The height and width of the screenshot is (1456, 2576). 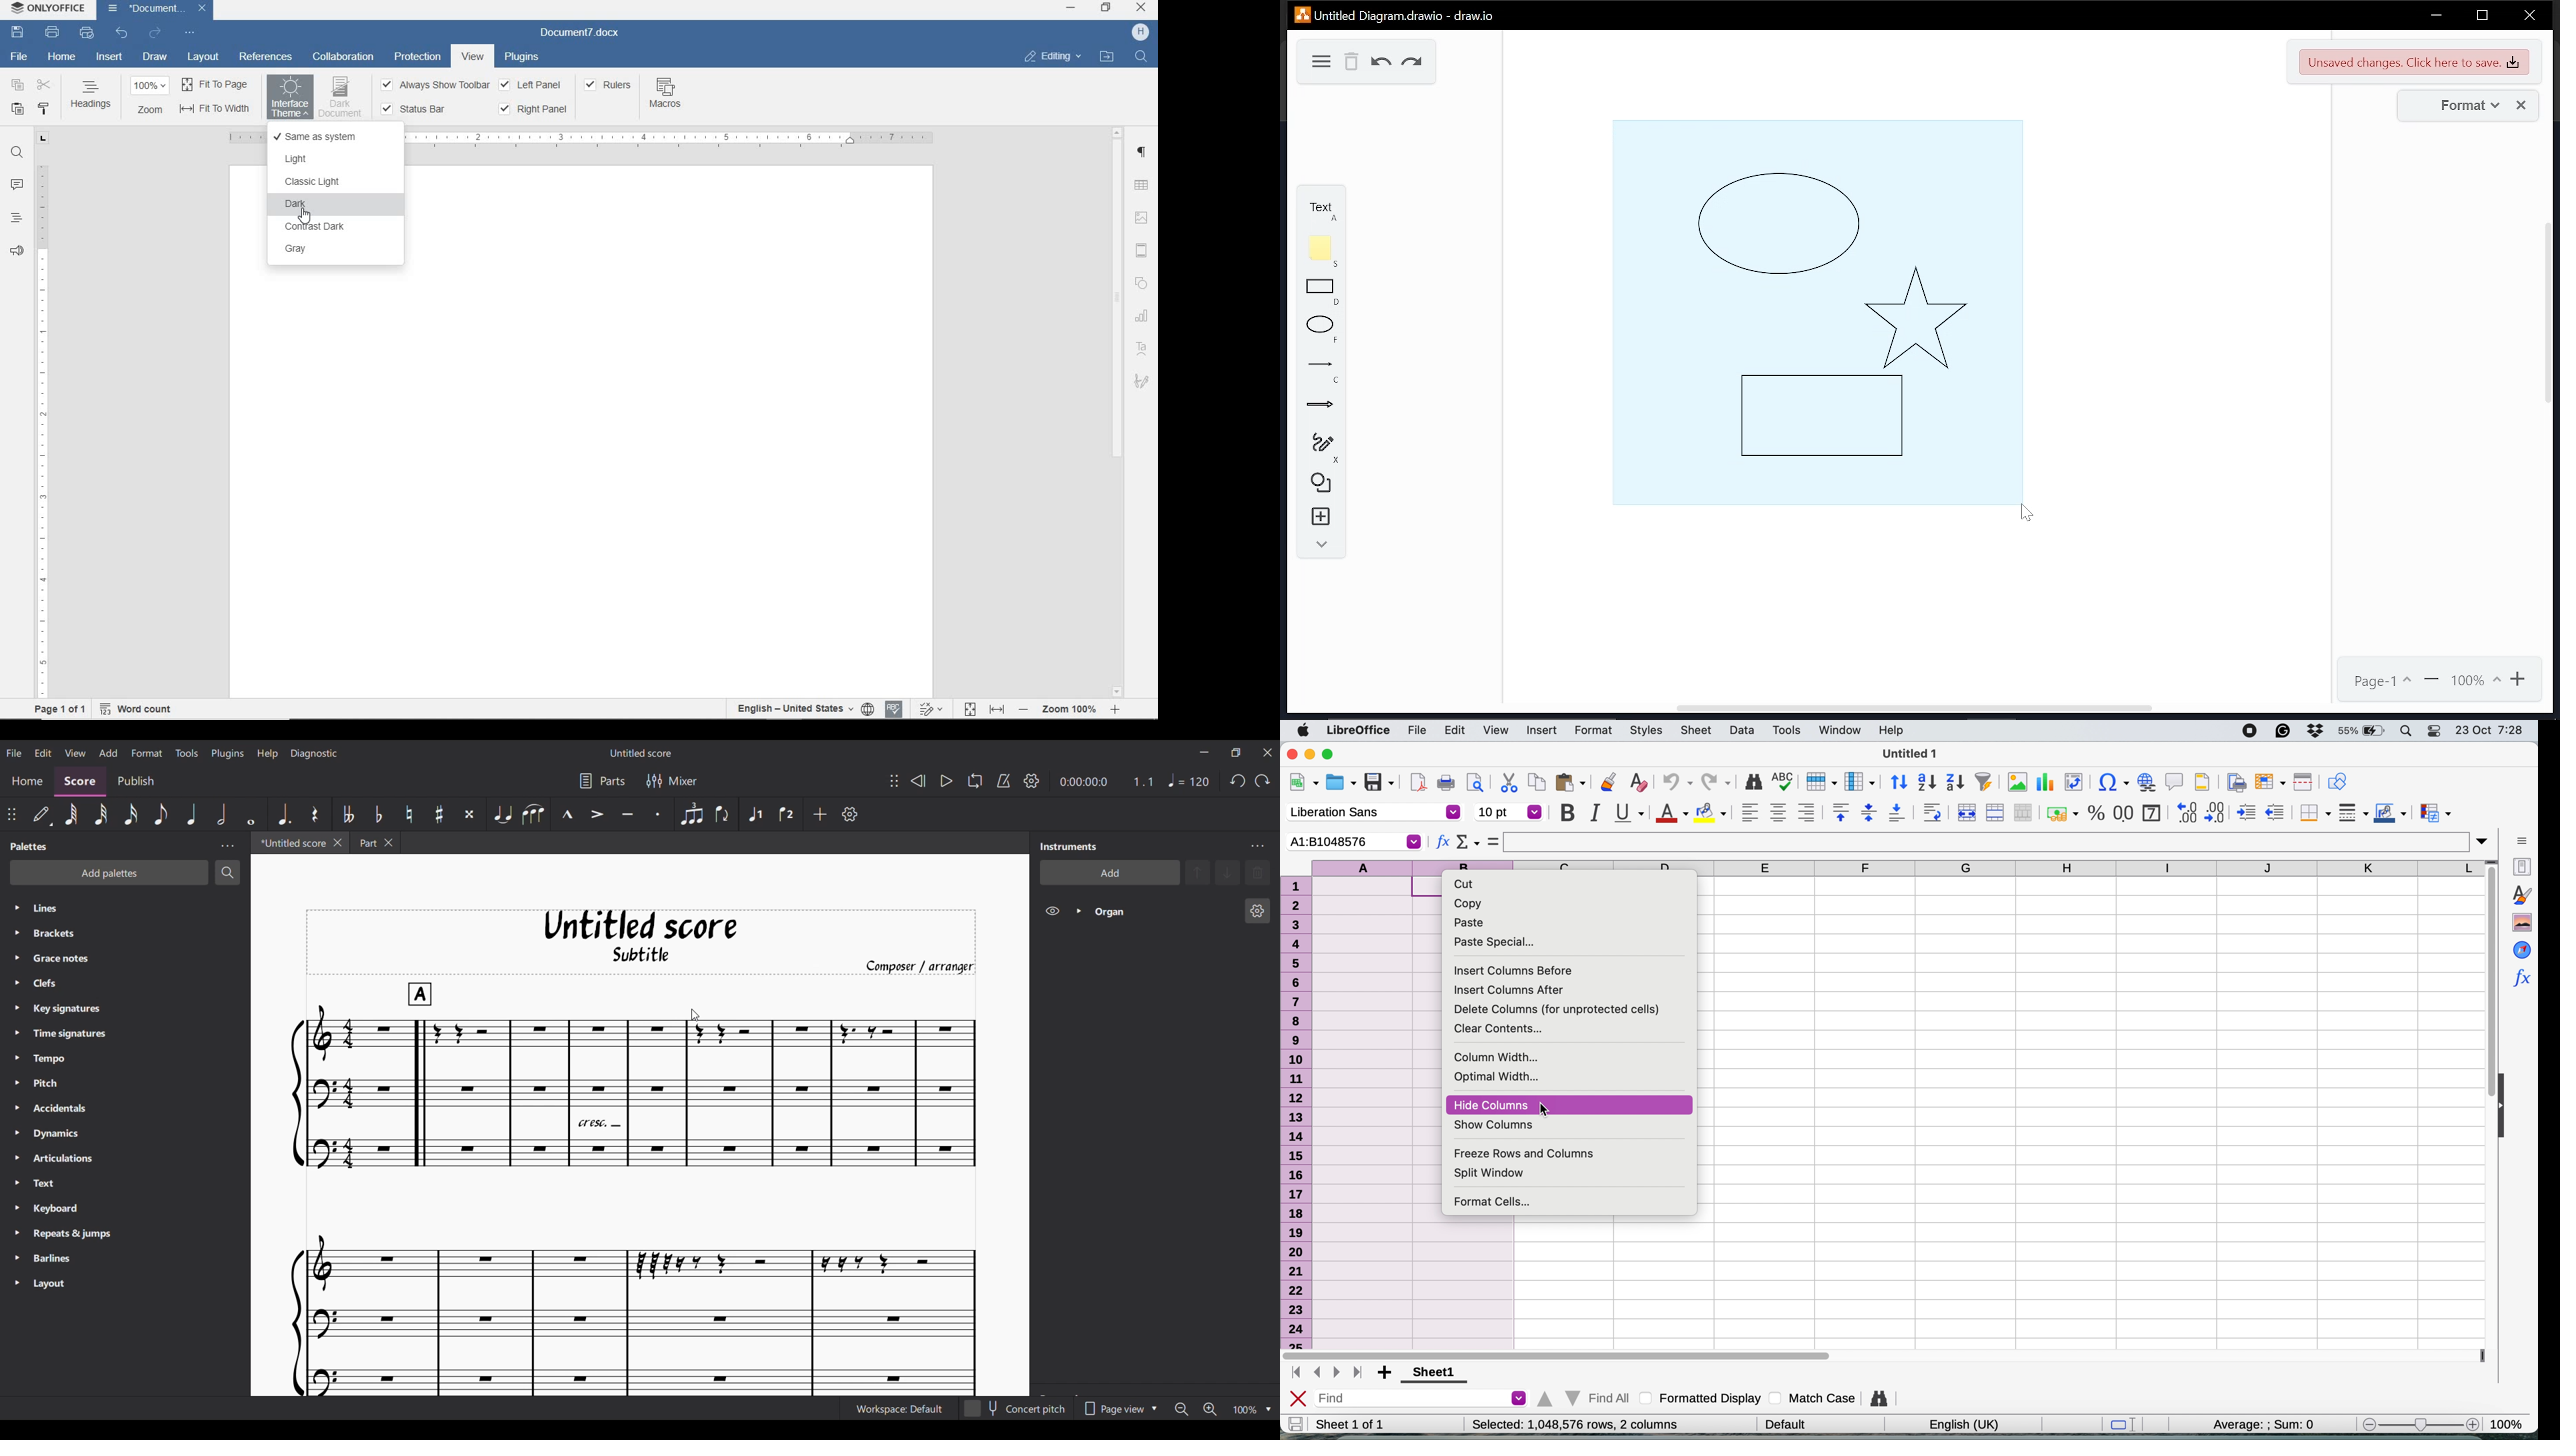 I want to click on ZOOM, so click(x=150, y=110).